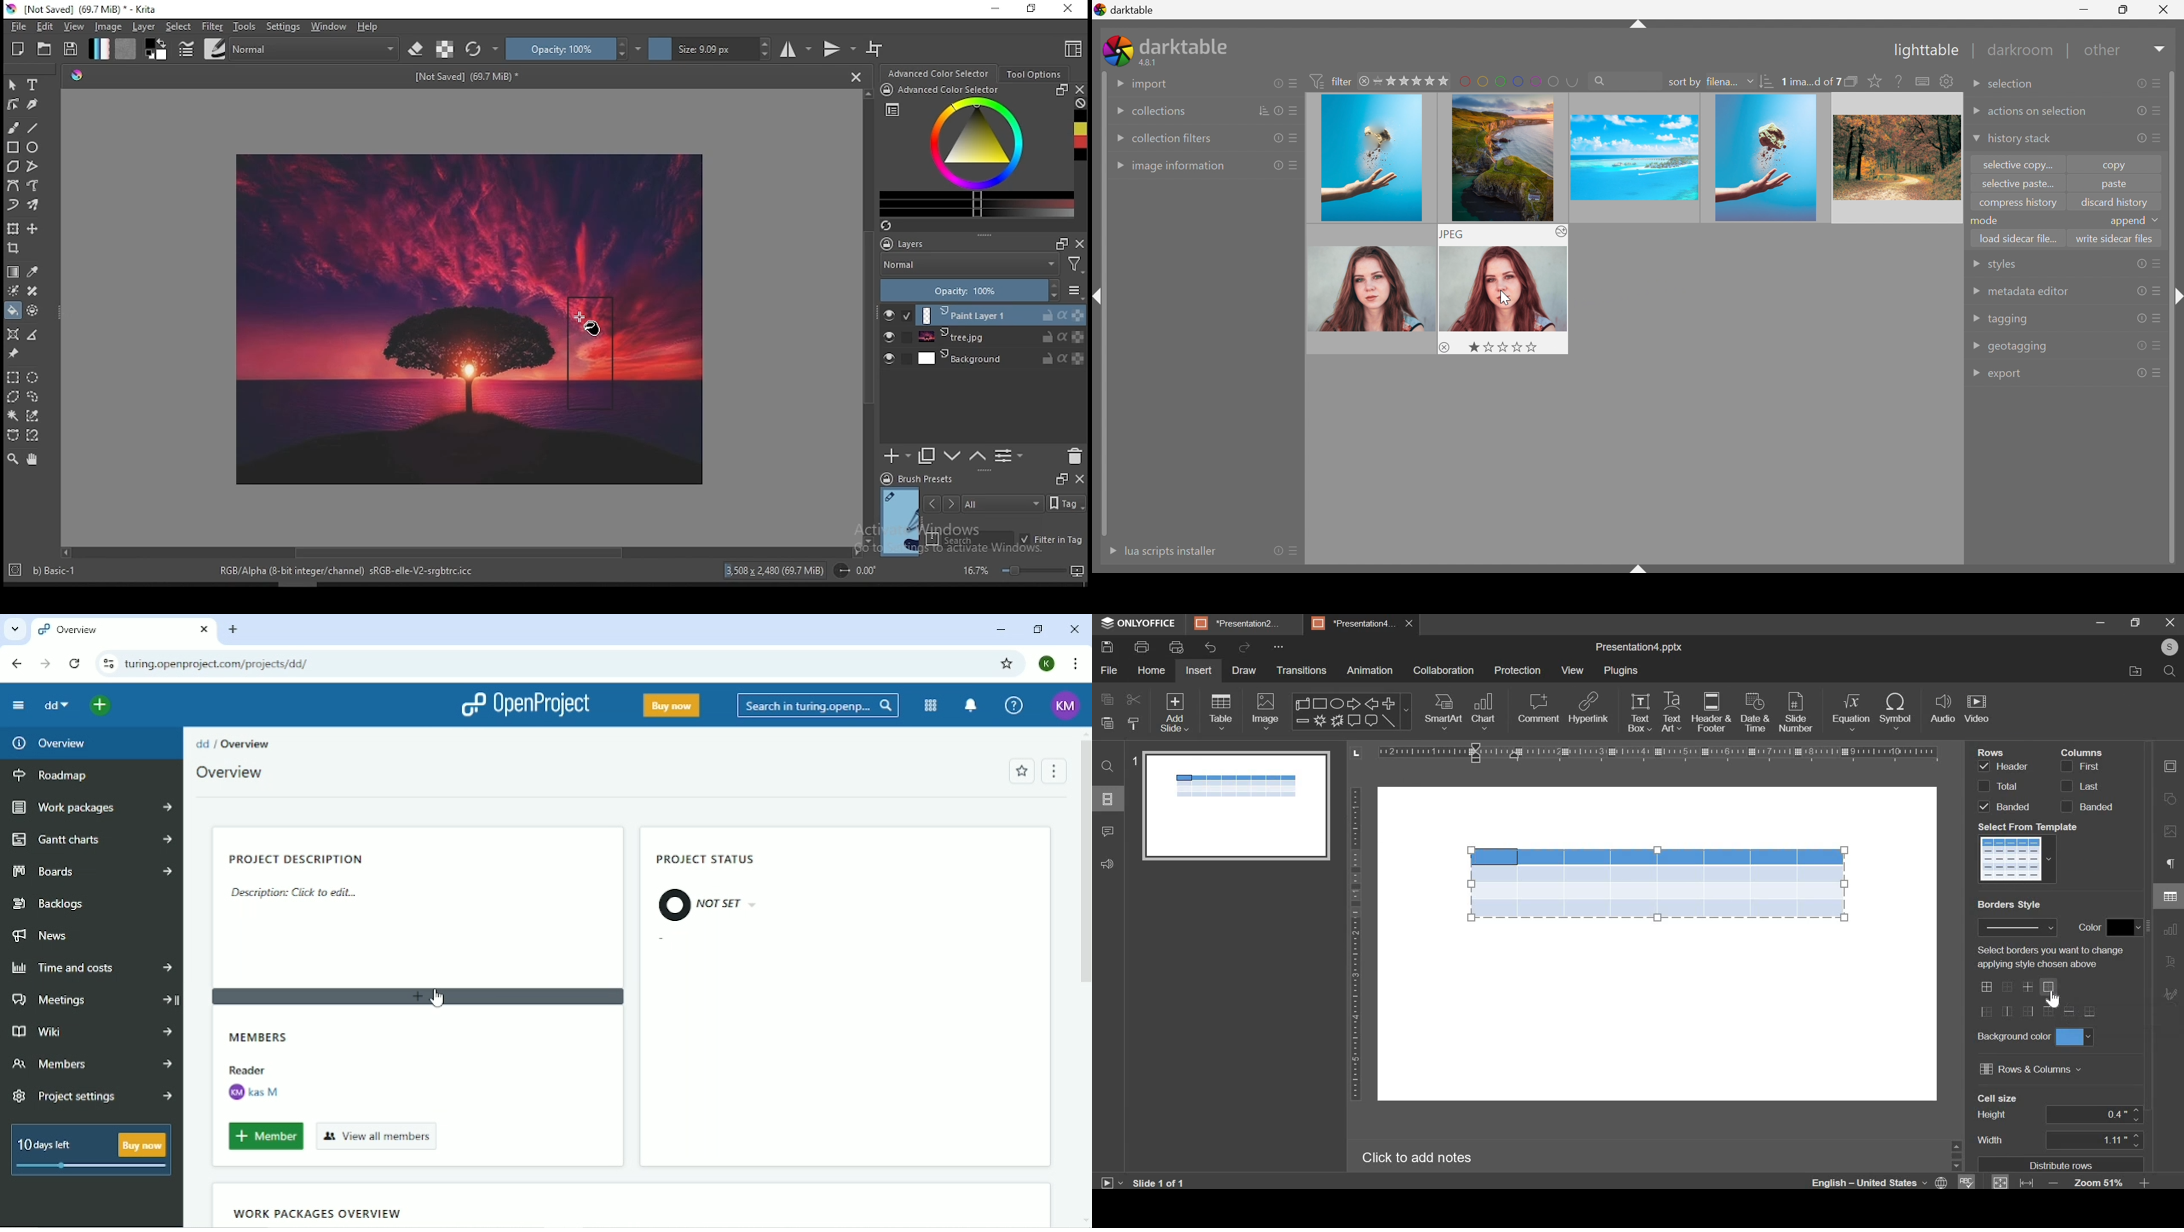 The width and height of the screenshot is (2184, 1232). What do you see at coordinates (1060, 243) in the screenshot?
I see `Frame` at bounding box center [1060, 243].